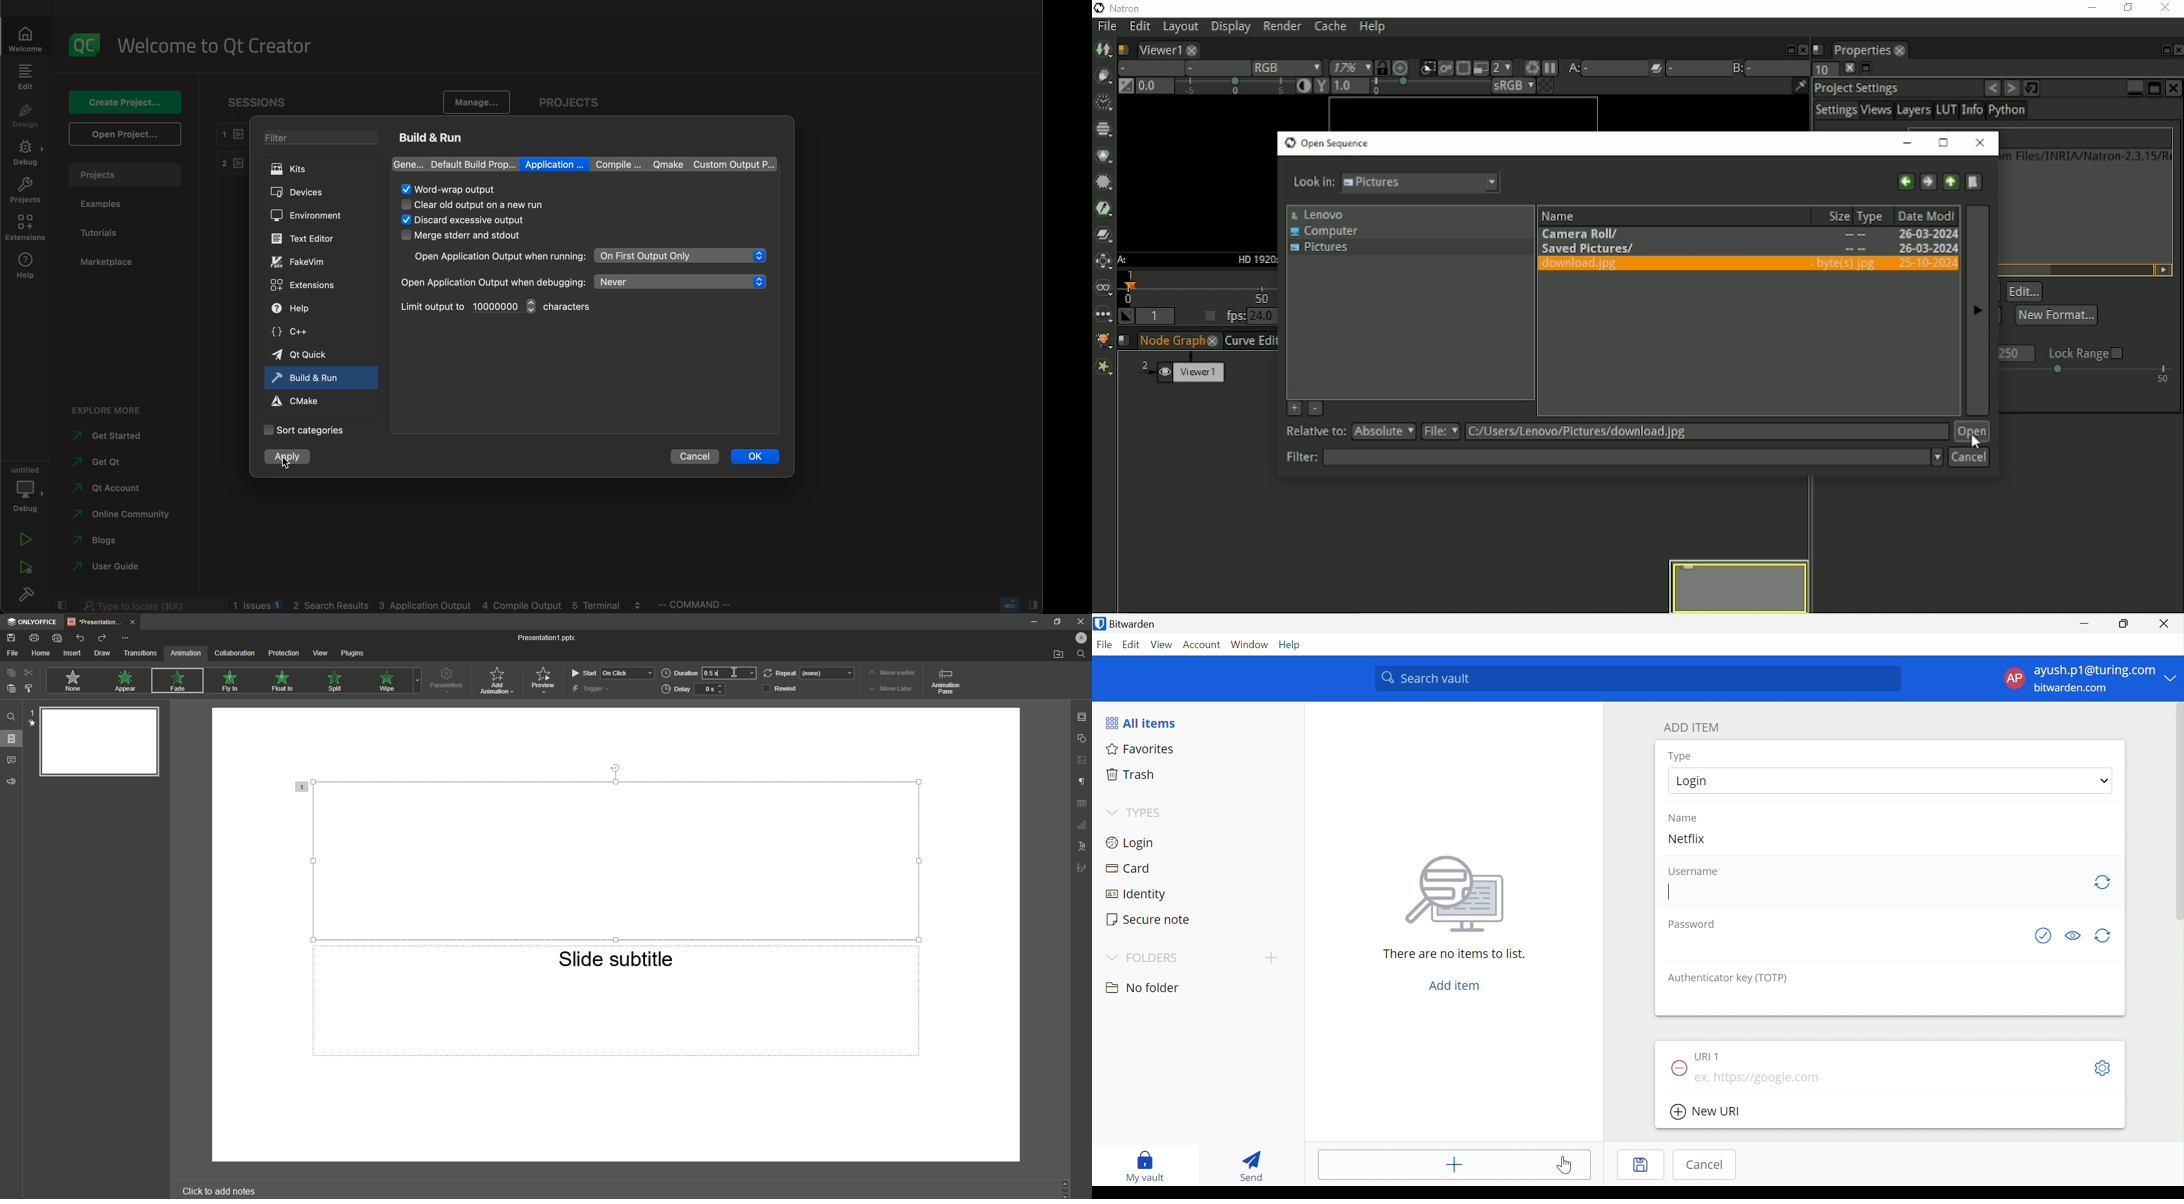 The height and width of the screenshot is (1204, 2184). I want to click on Home, so click(41, 654).